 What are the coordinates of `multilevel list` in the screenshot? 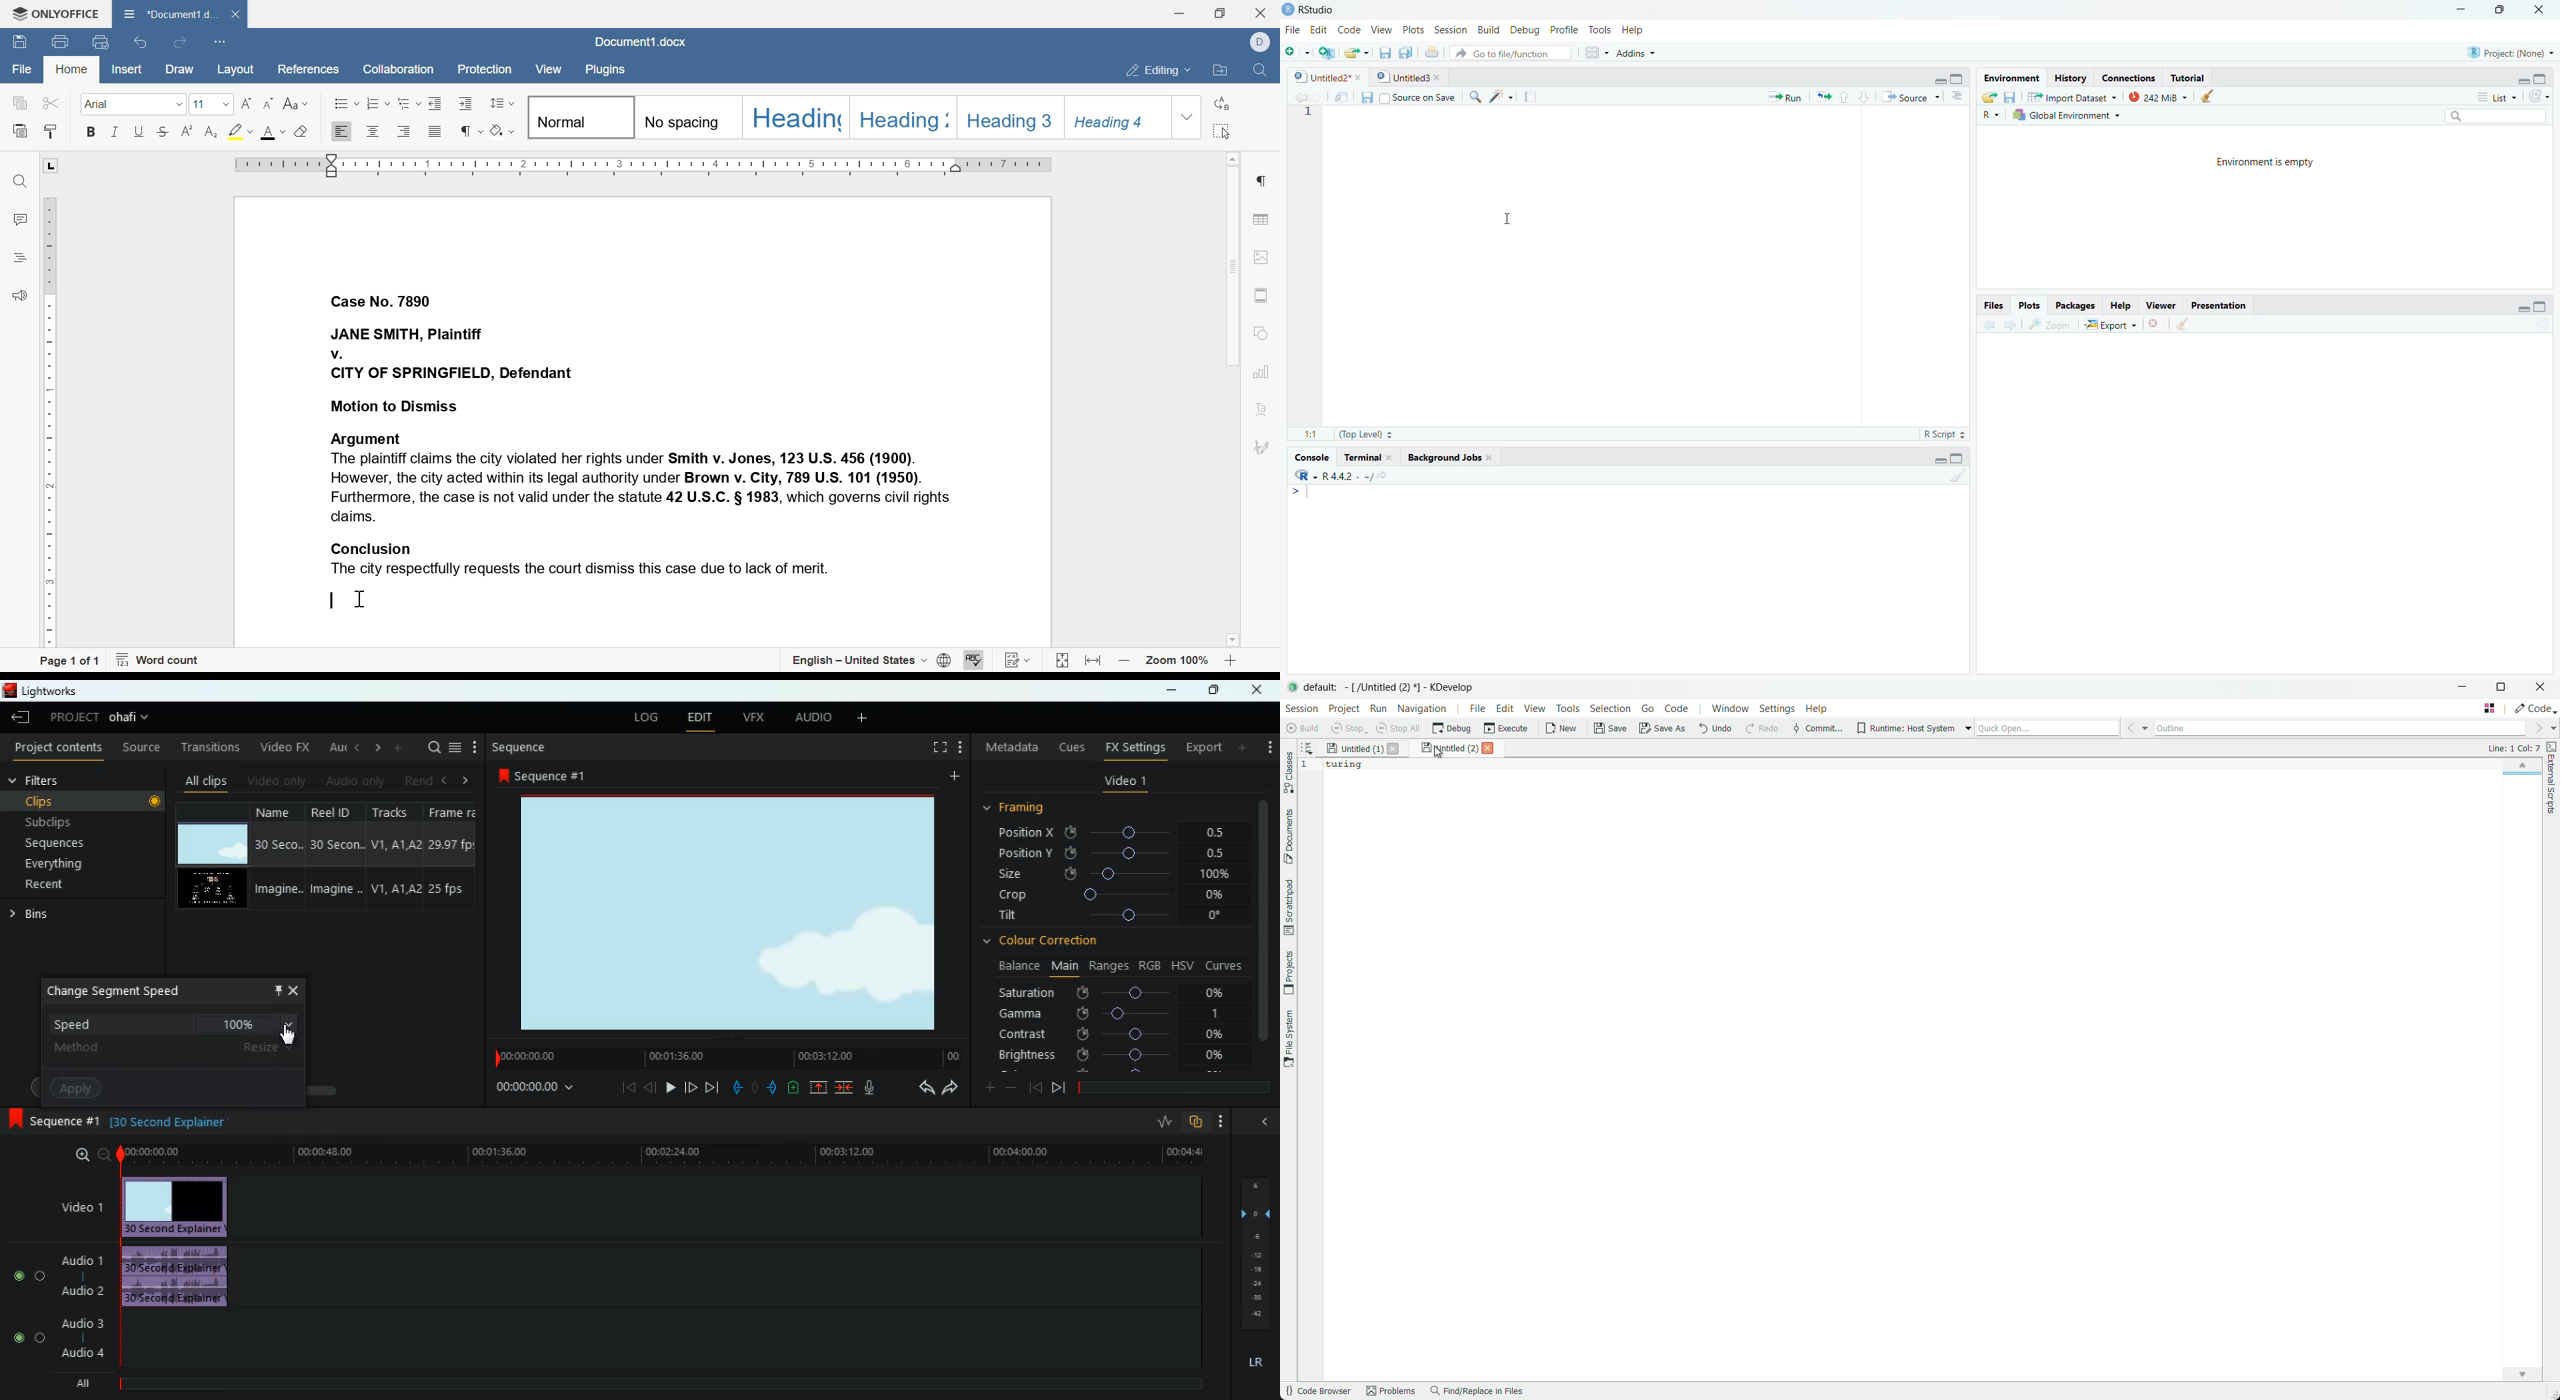 It's located at (409, 103).